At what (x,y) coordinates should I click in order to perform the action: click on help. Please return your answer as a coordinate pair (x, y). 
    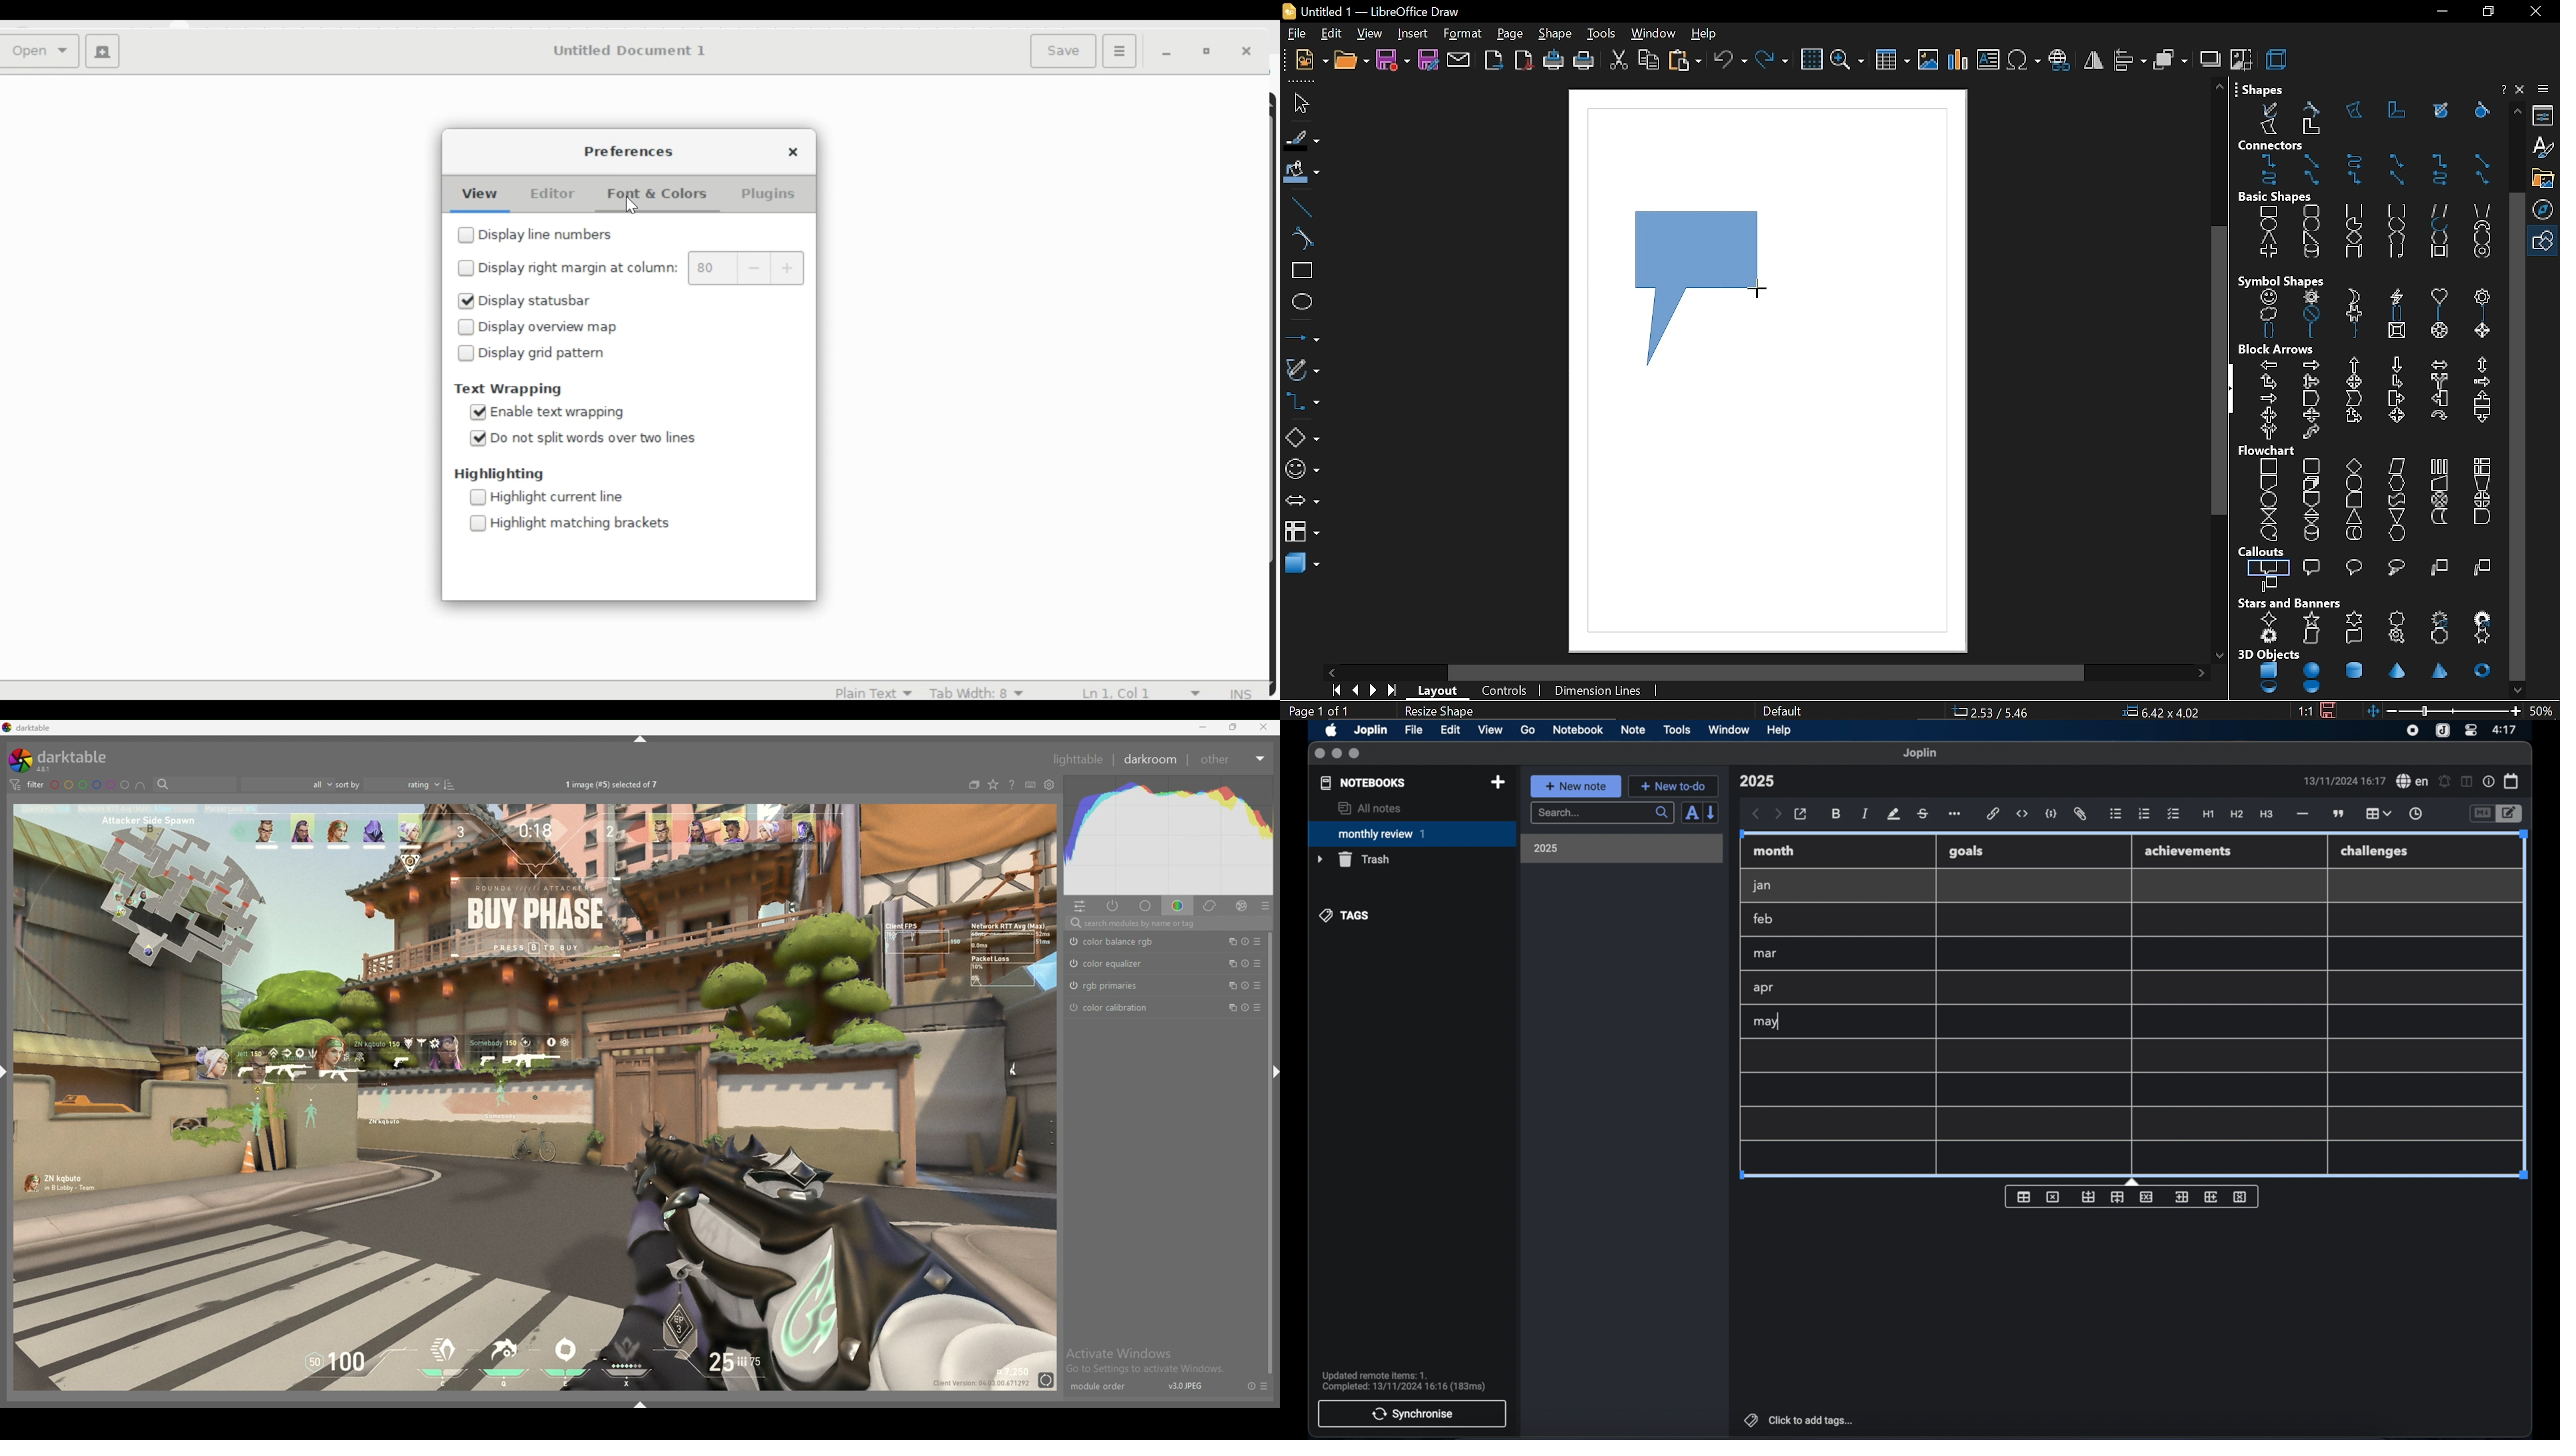
    Looking at the image, I should click on (2502, 88).